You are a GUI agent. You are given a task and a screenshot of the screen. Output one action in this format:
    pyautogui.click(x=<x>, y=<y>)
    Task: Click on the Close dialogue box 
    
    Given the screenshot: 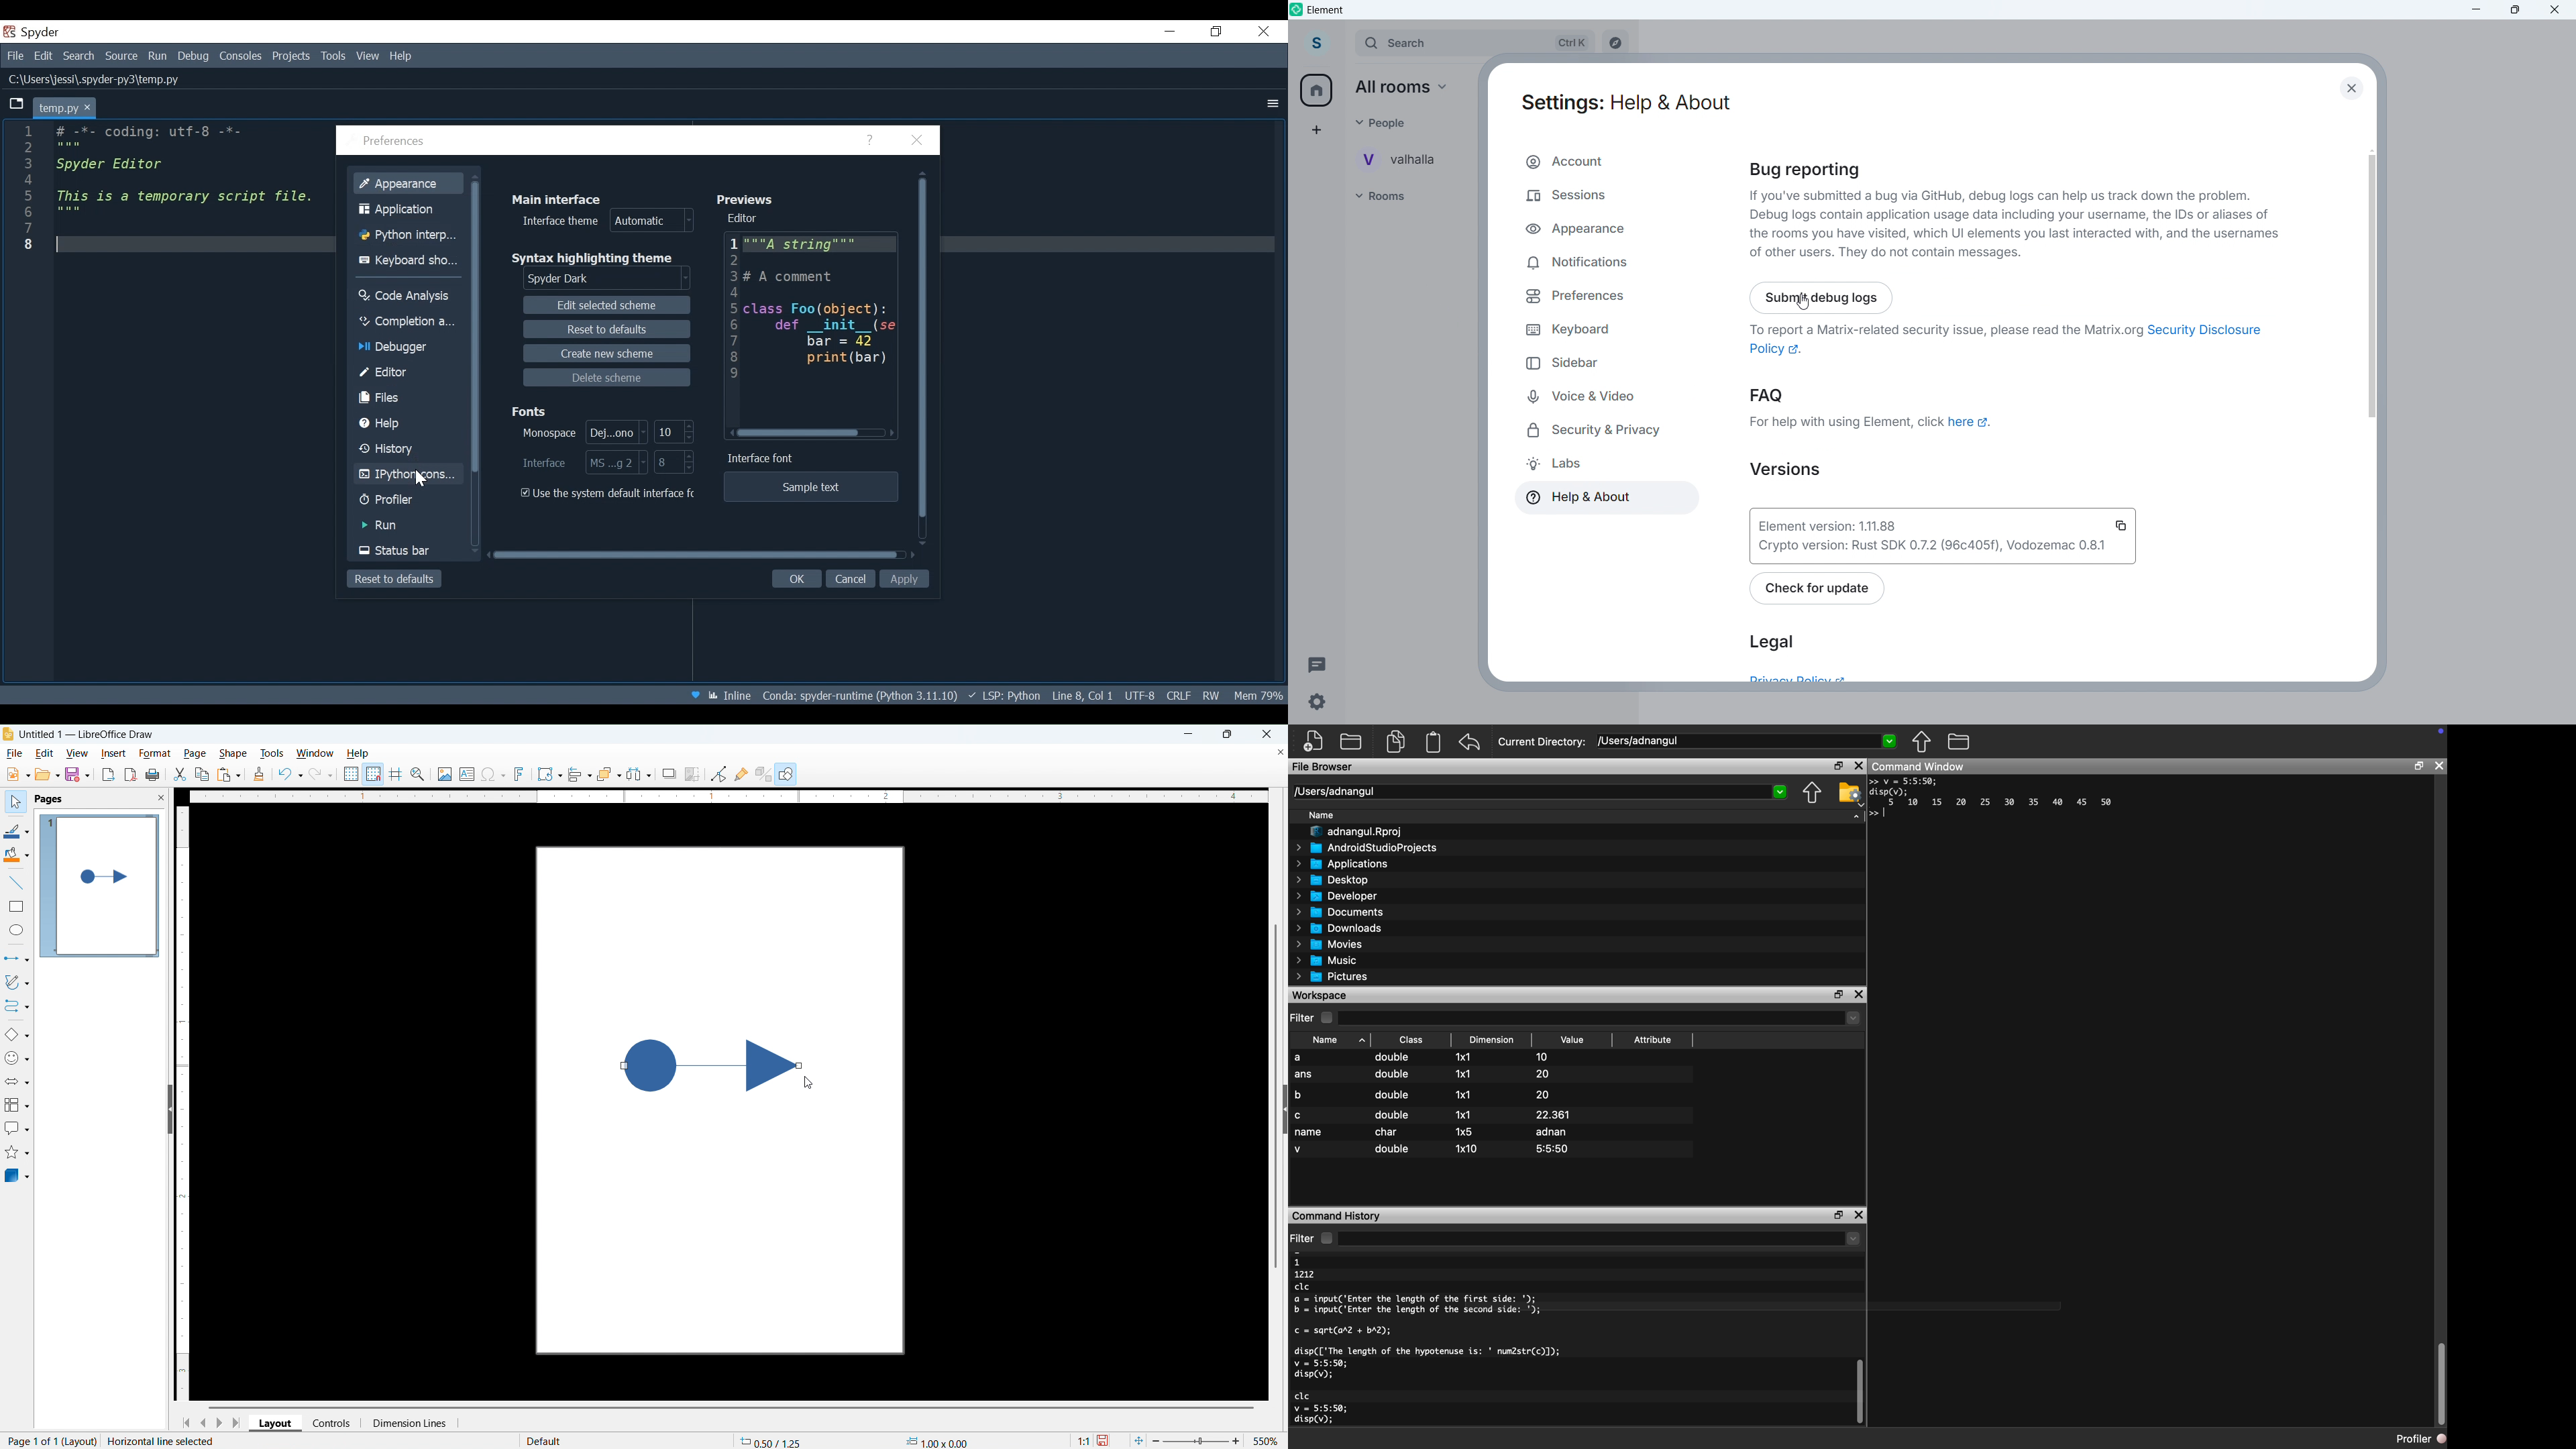 What is the action you would take?
    pyautogui.click(x=2350, y=87)
    